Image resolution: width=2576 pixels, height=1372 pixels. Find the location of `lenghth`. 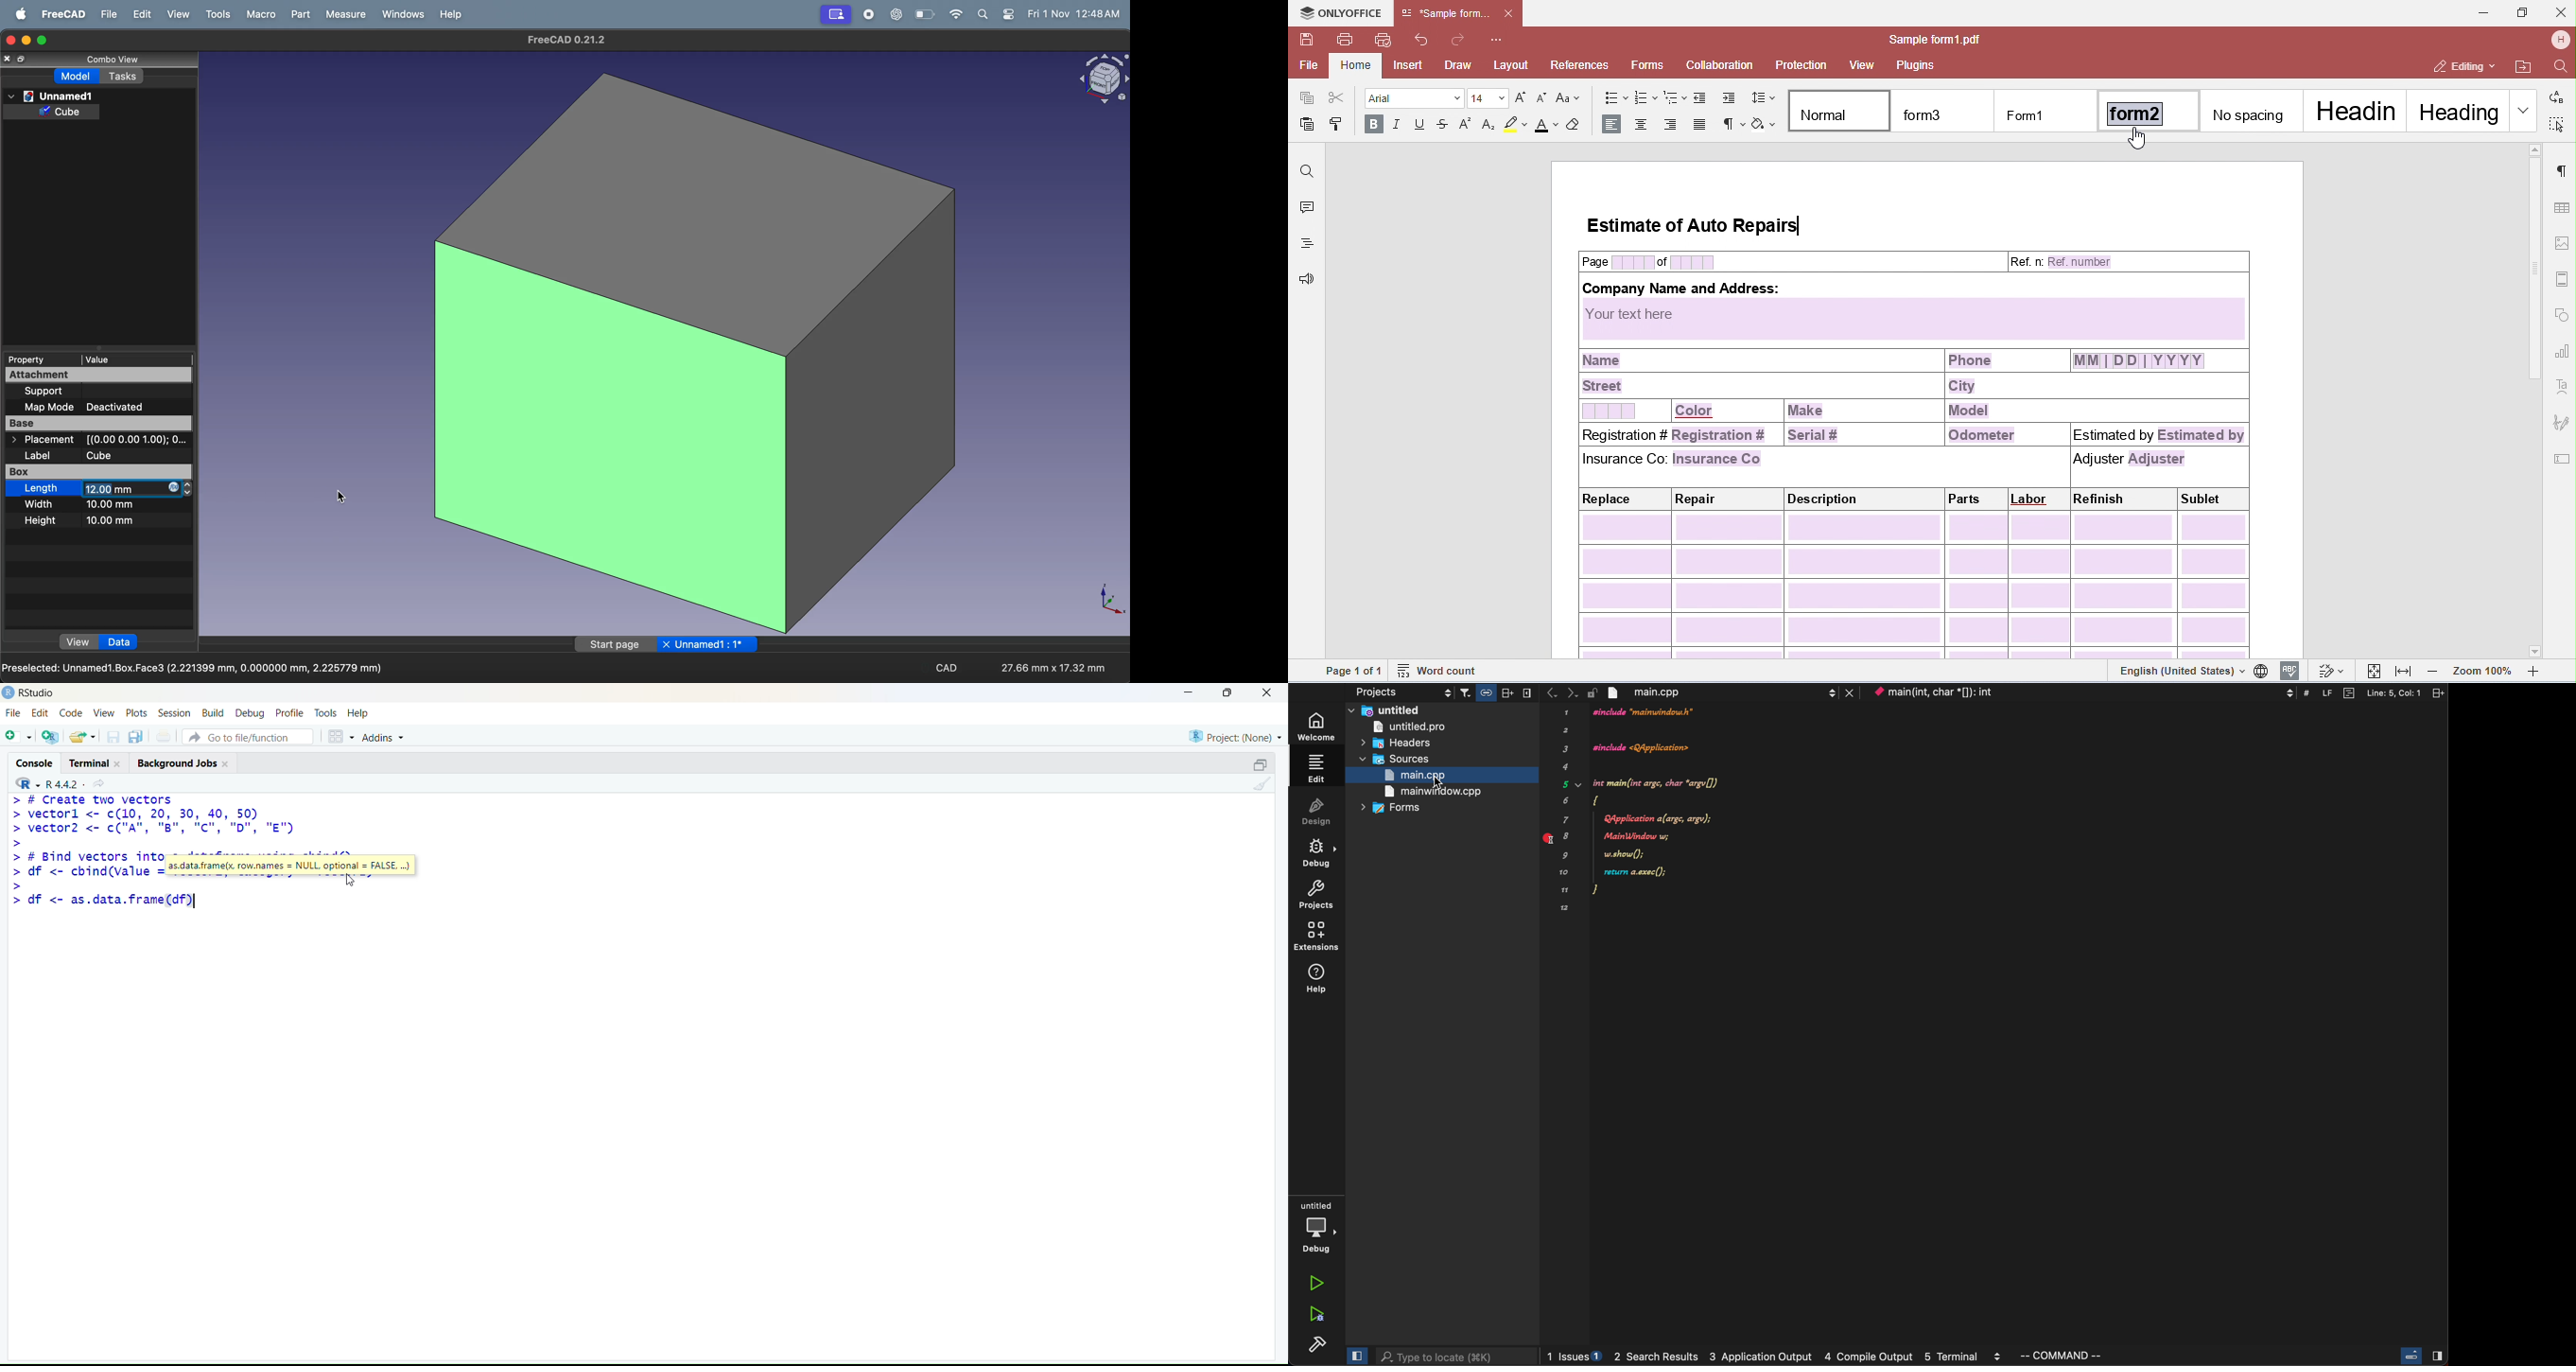

lenghth is located at coordinates (40, 488).